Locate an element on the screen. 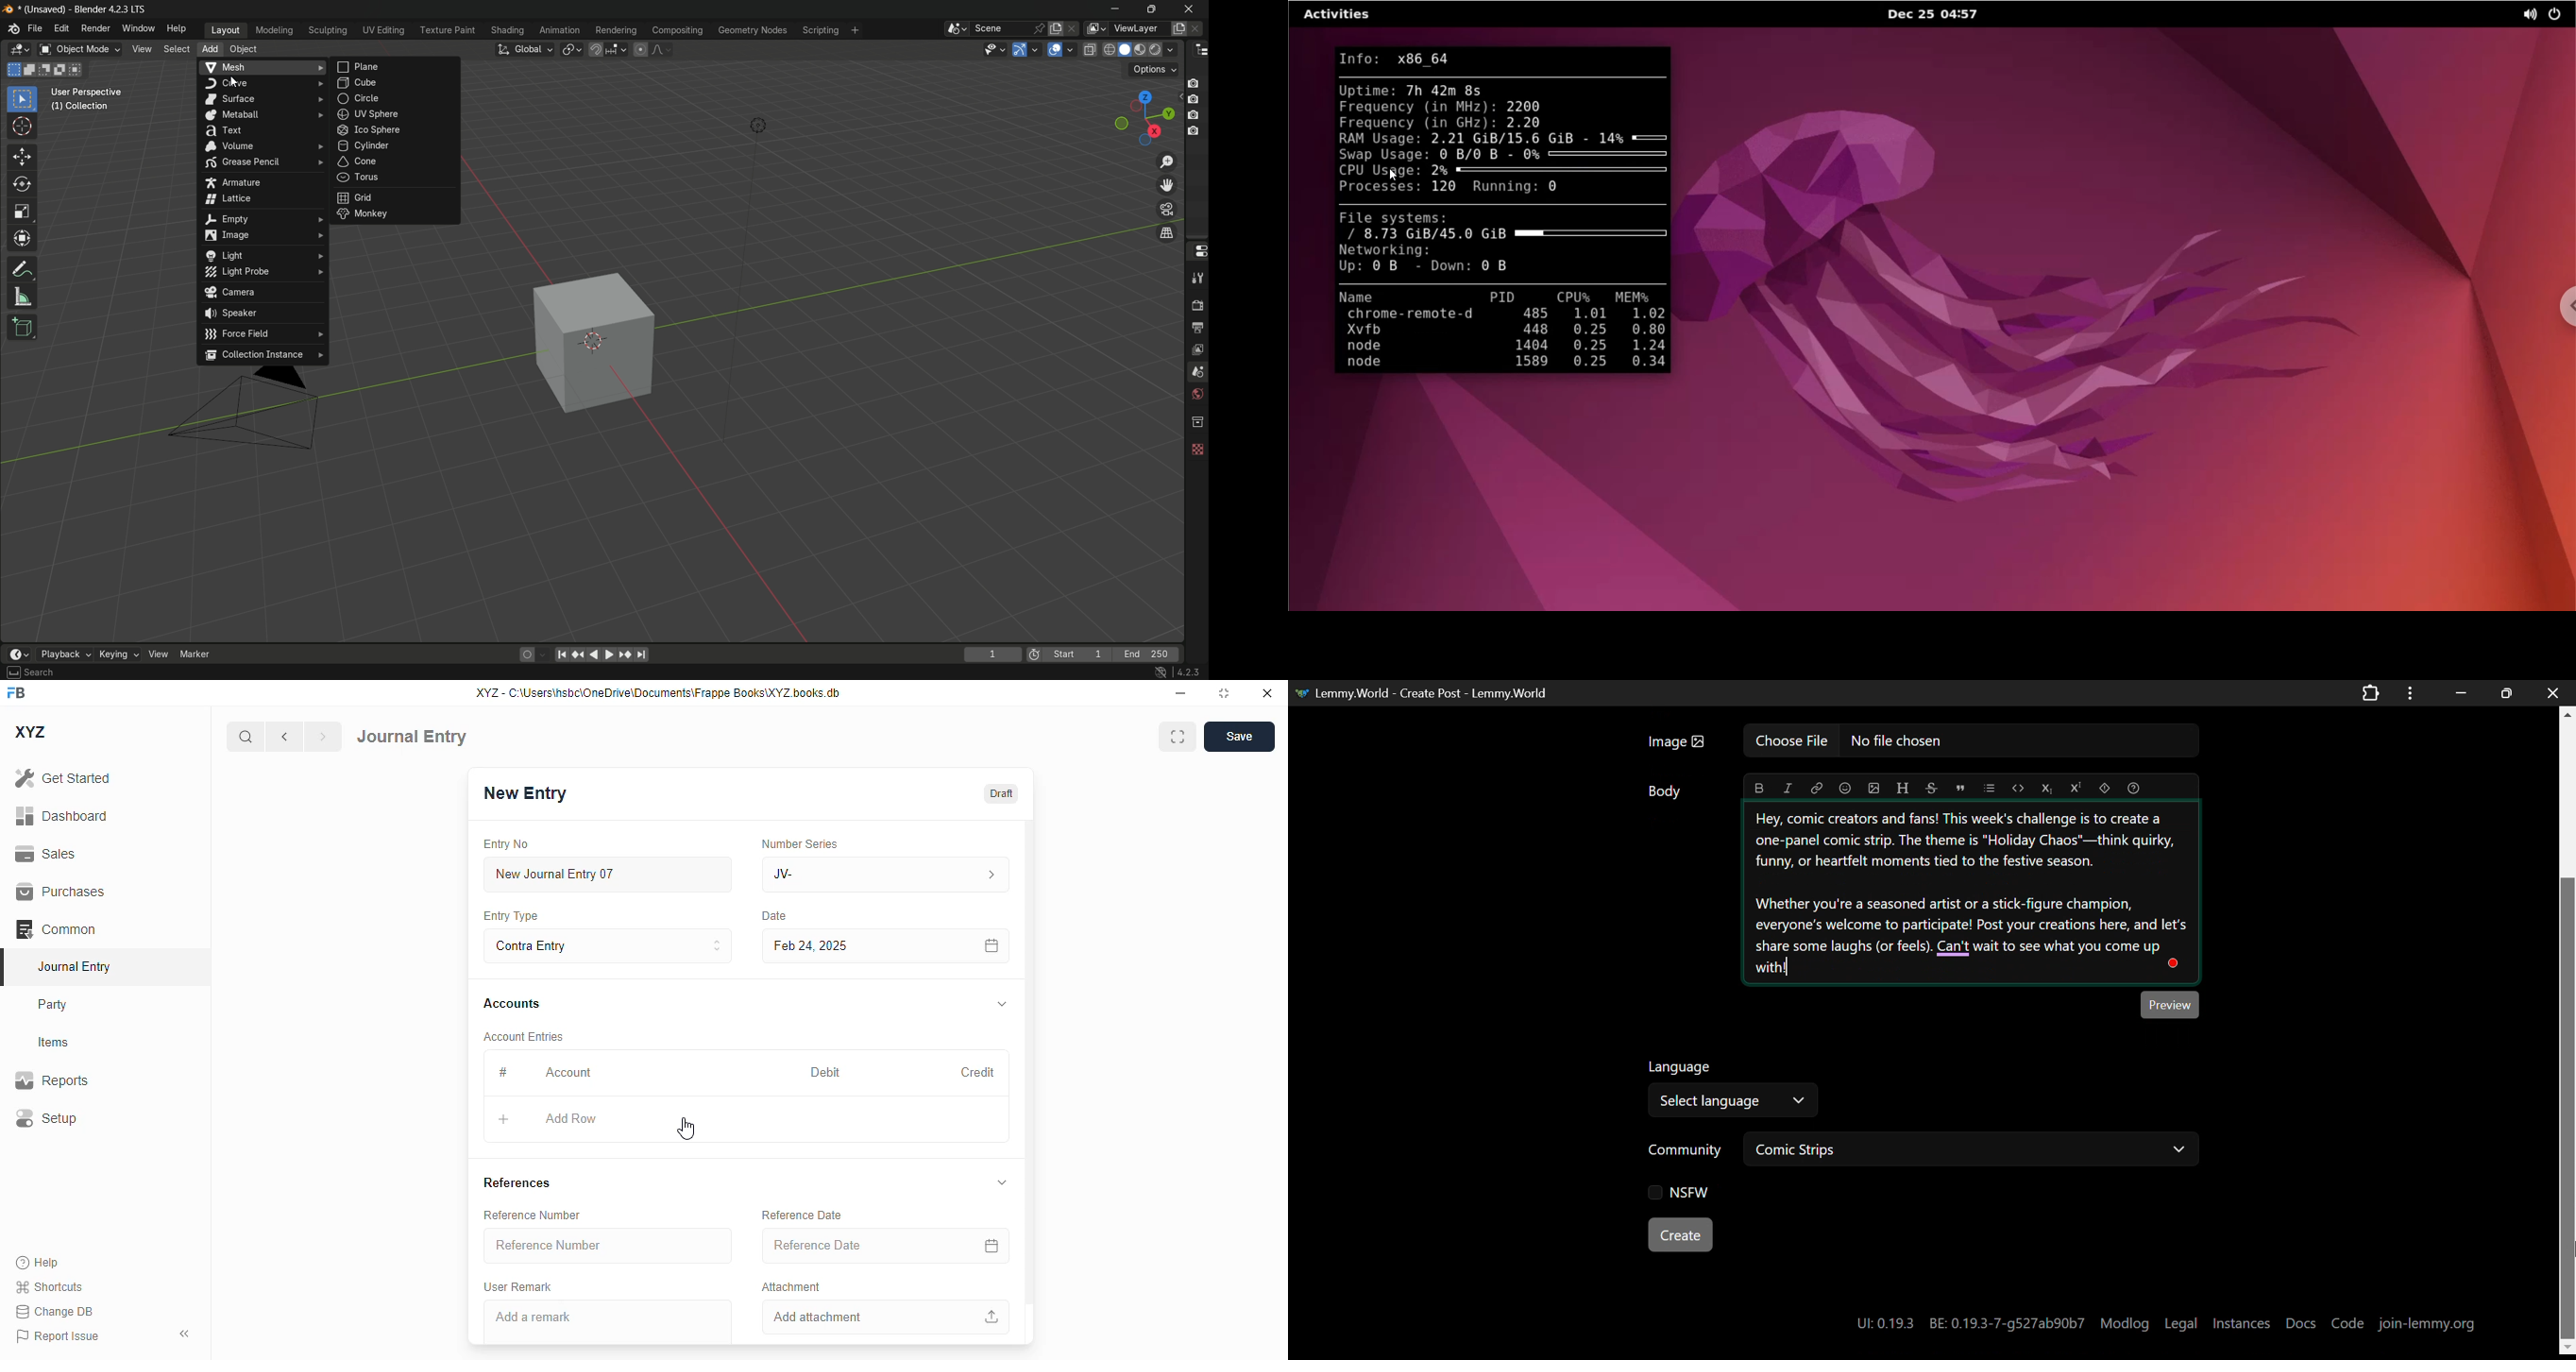 The width and height of the screenshot is (2576, 1372). save is located at coordinates (1239, 737).